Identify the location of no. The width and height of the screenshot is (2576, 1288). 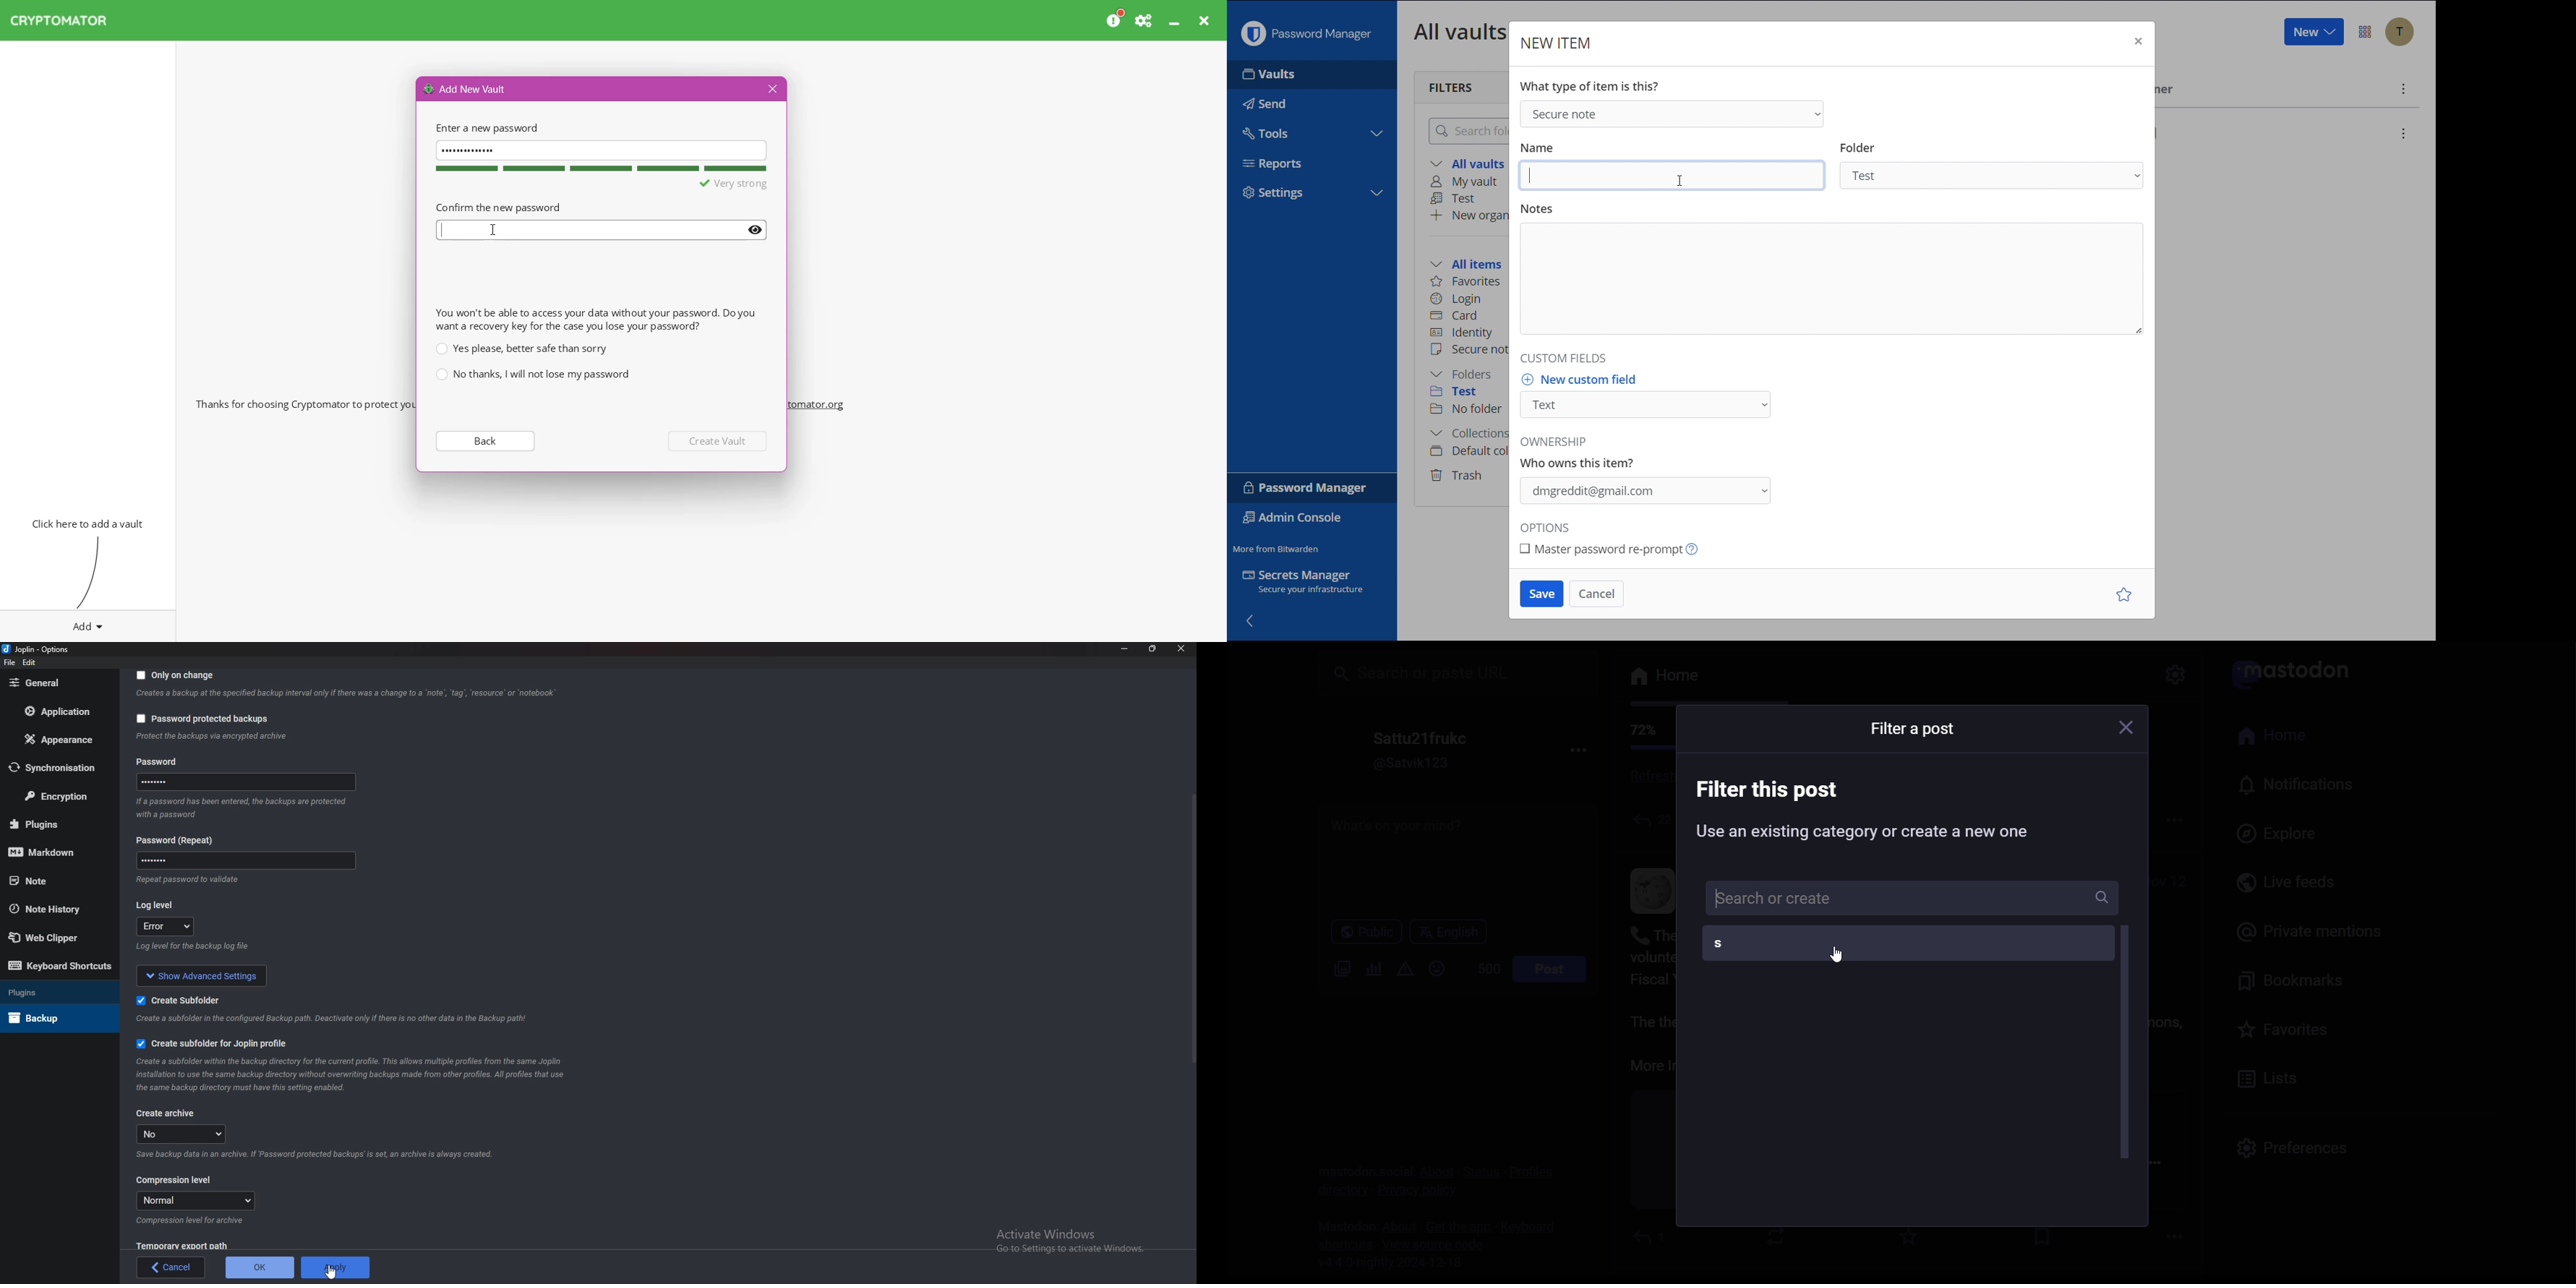
(185, 1134).